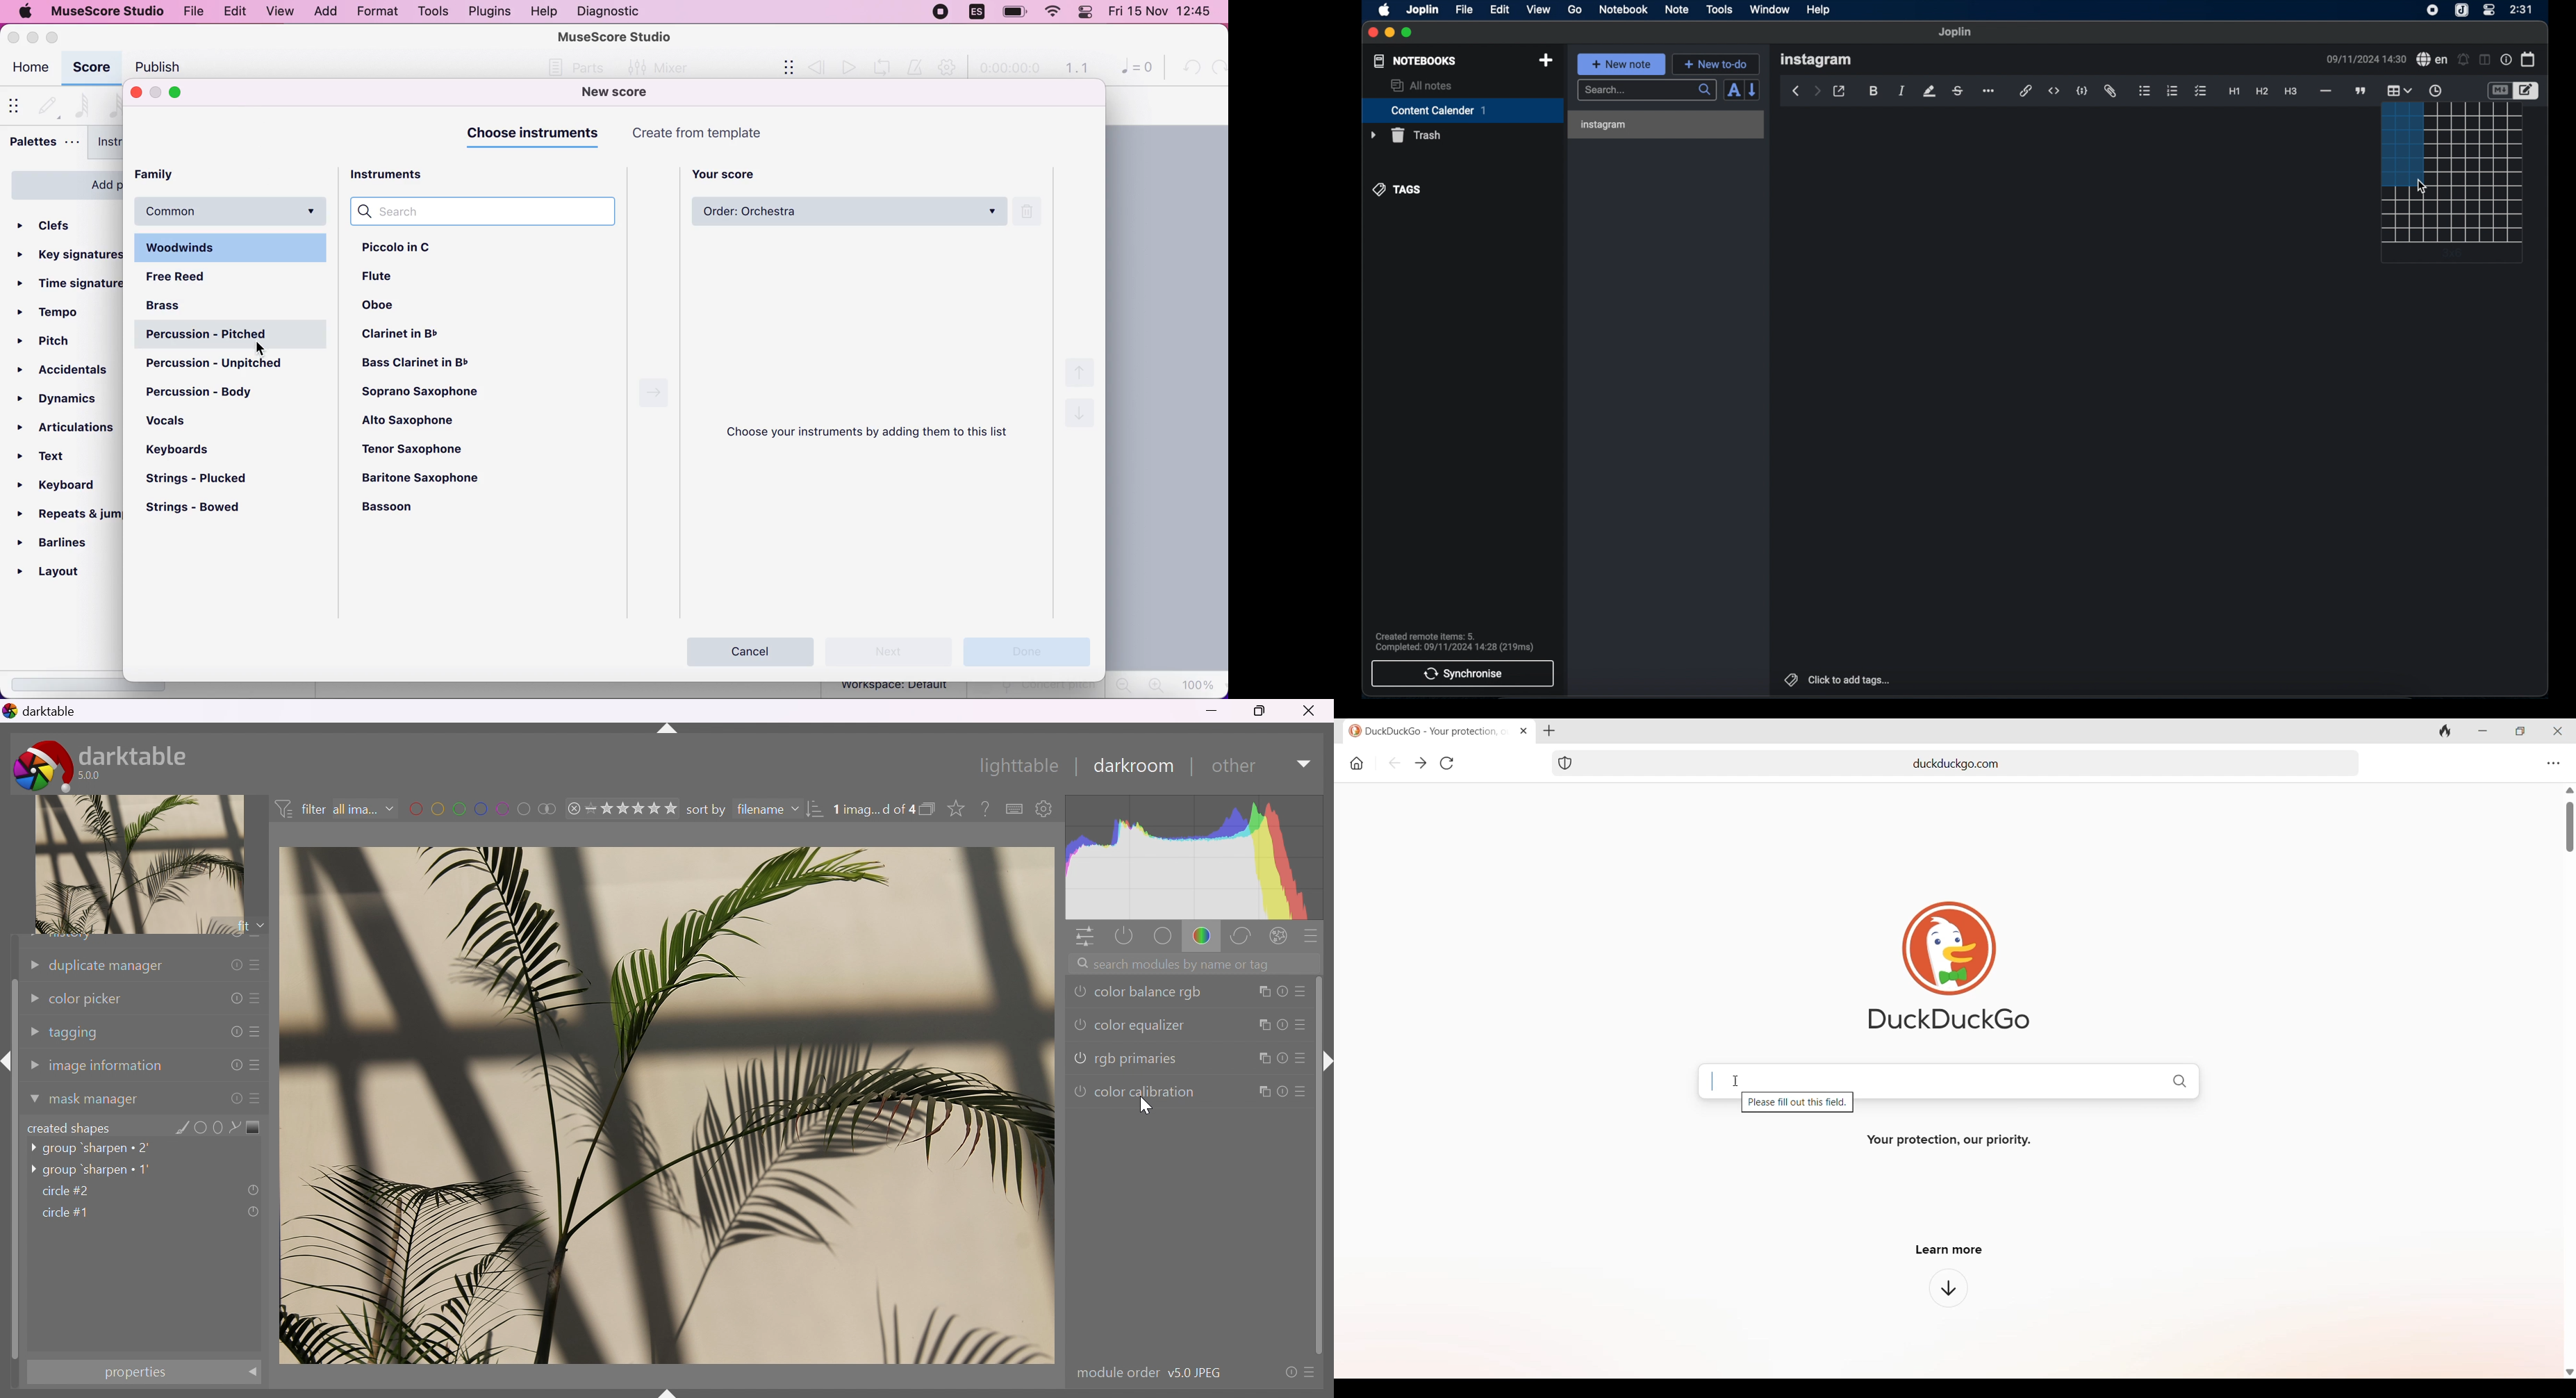 The height and width of the screenshot is (1400, 2576). Describe the element at coordinates (1372, 33) in the screenshot. I see `close` at that location.